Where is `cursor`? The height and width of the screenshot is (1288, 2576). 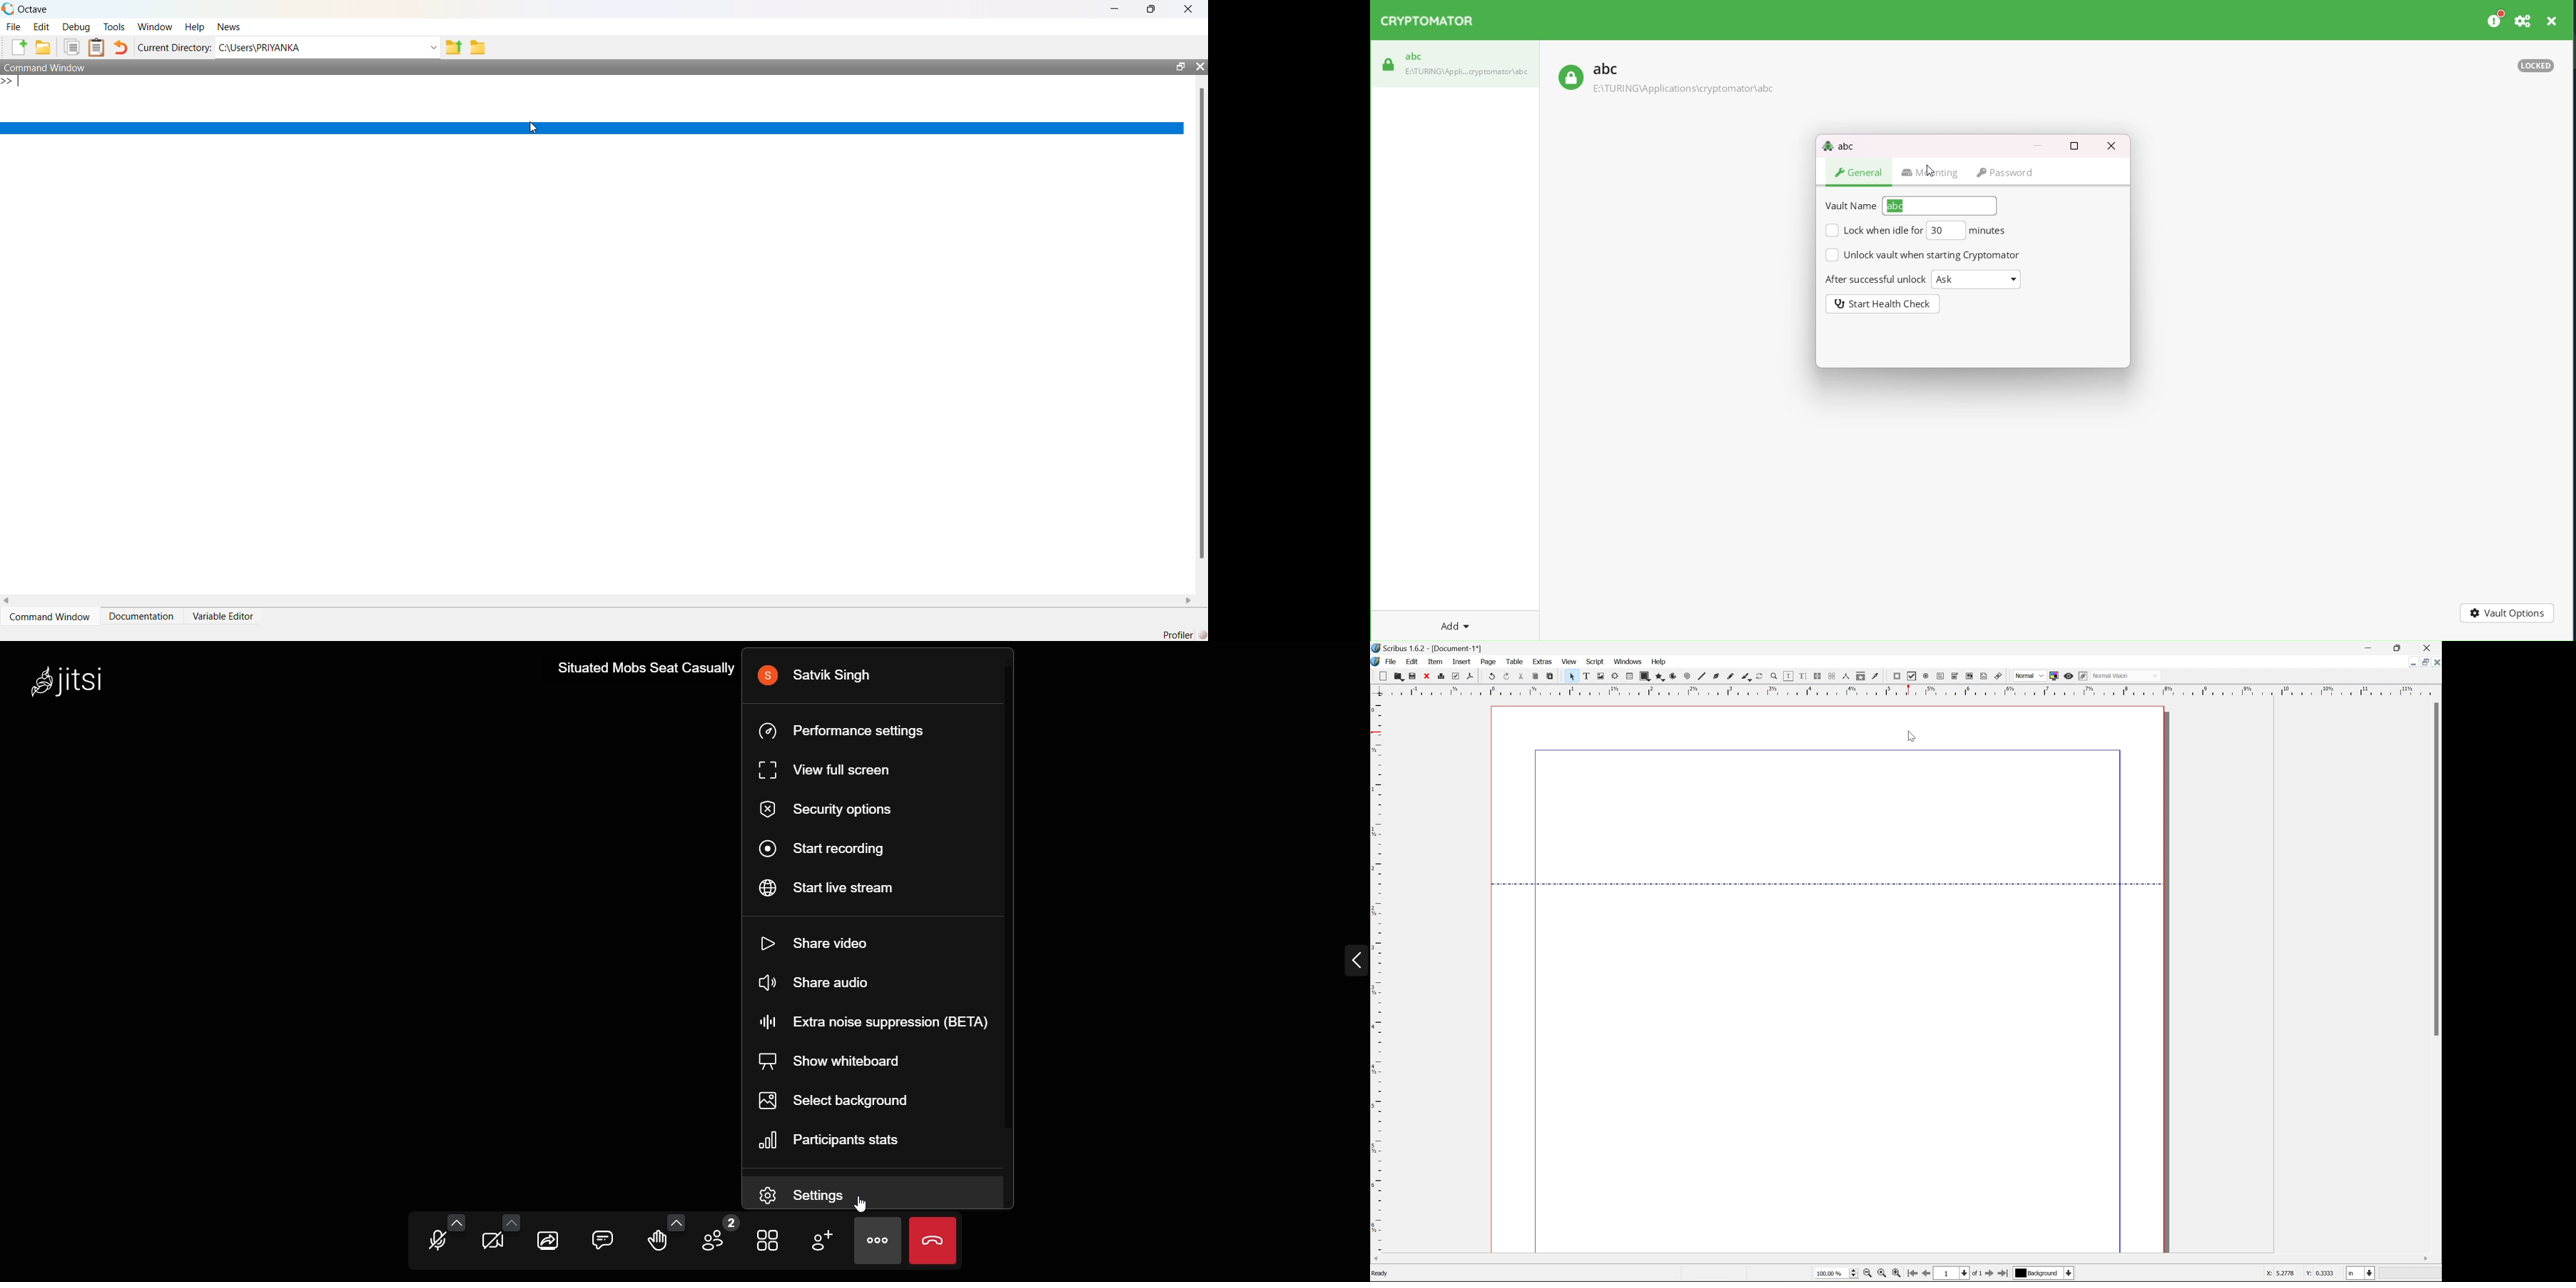 cursor is located at coordinates (534, 128).